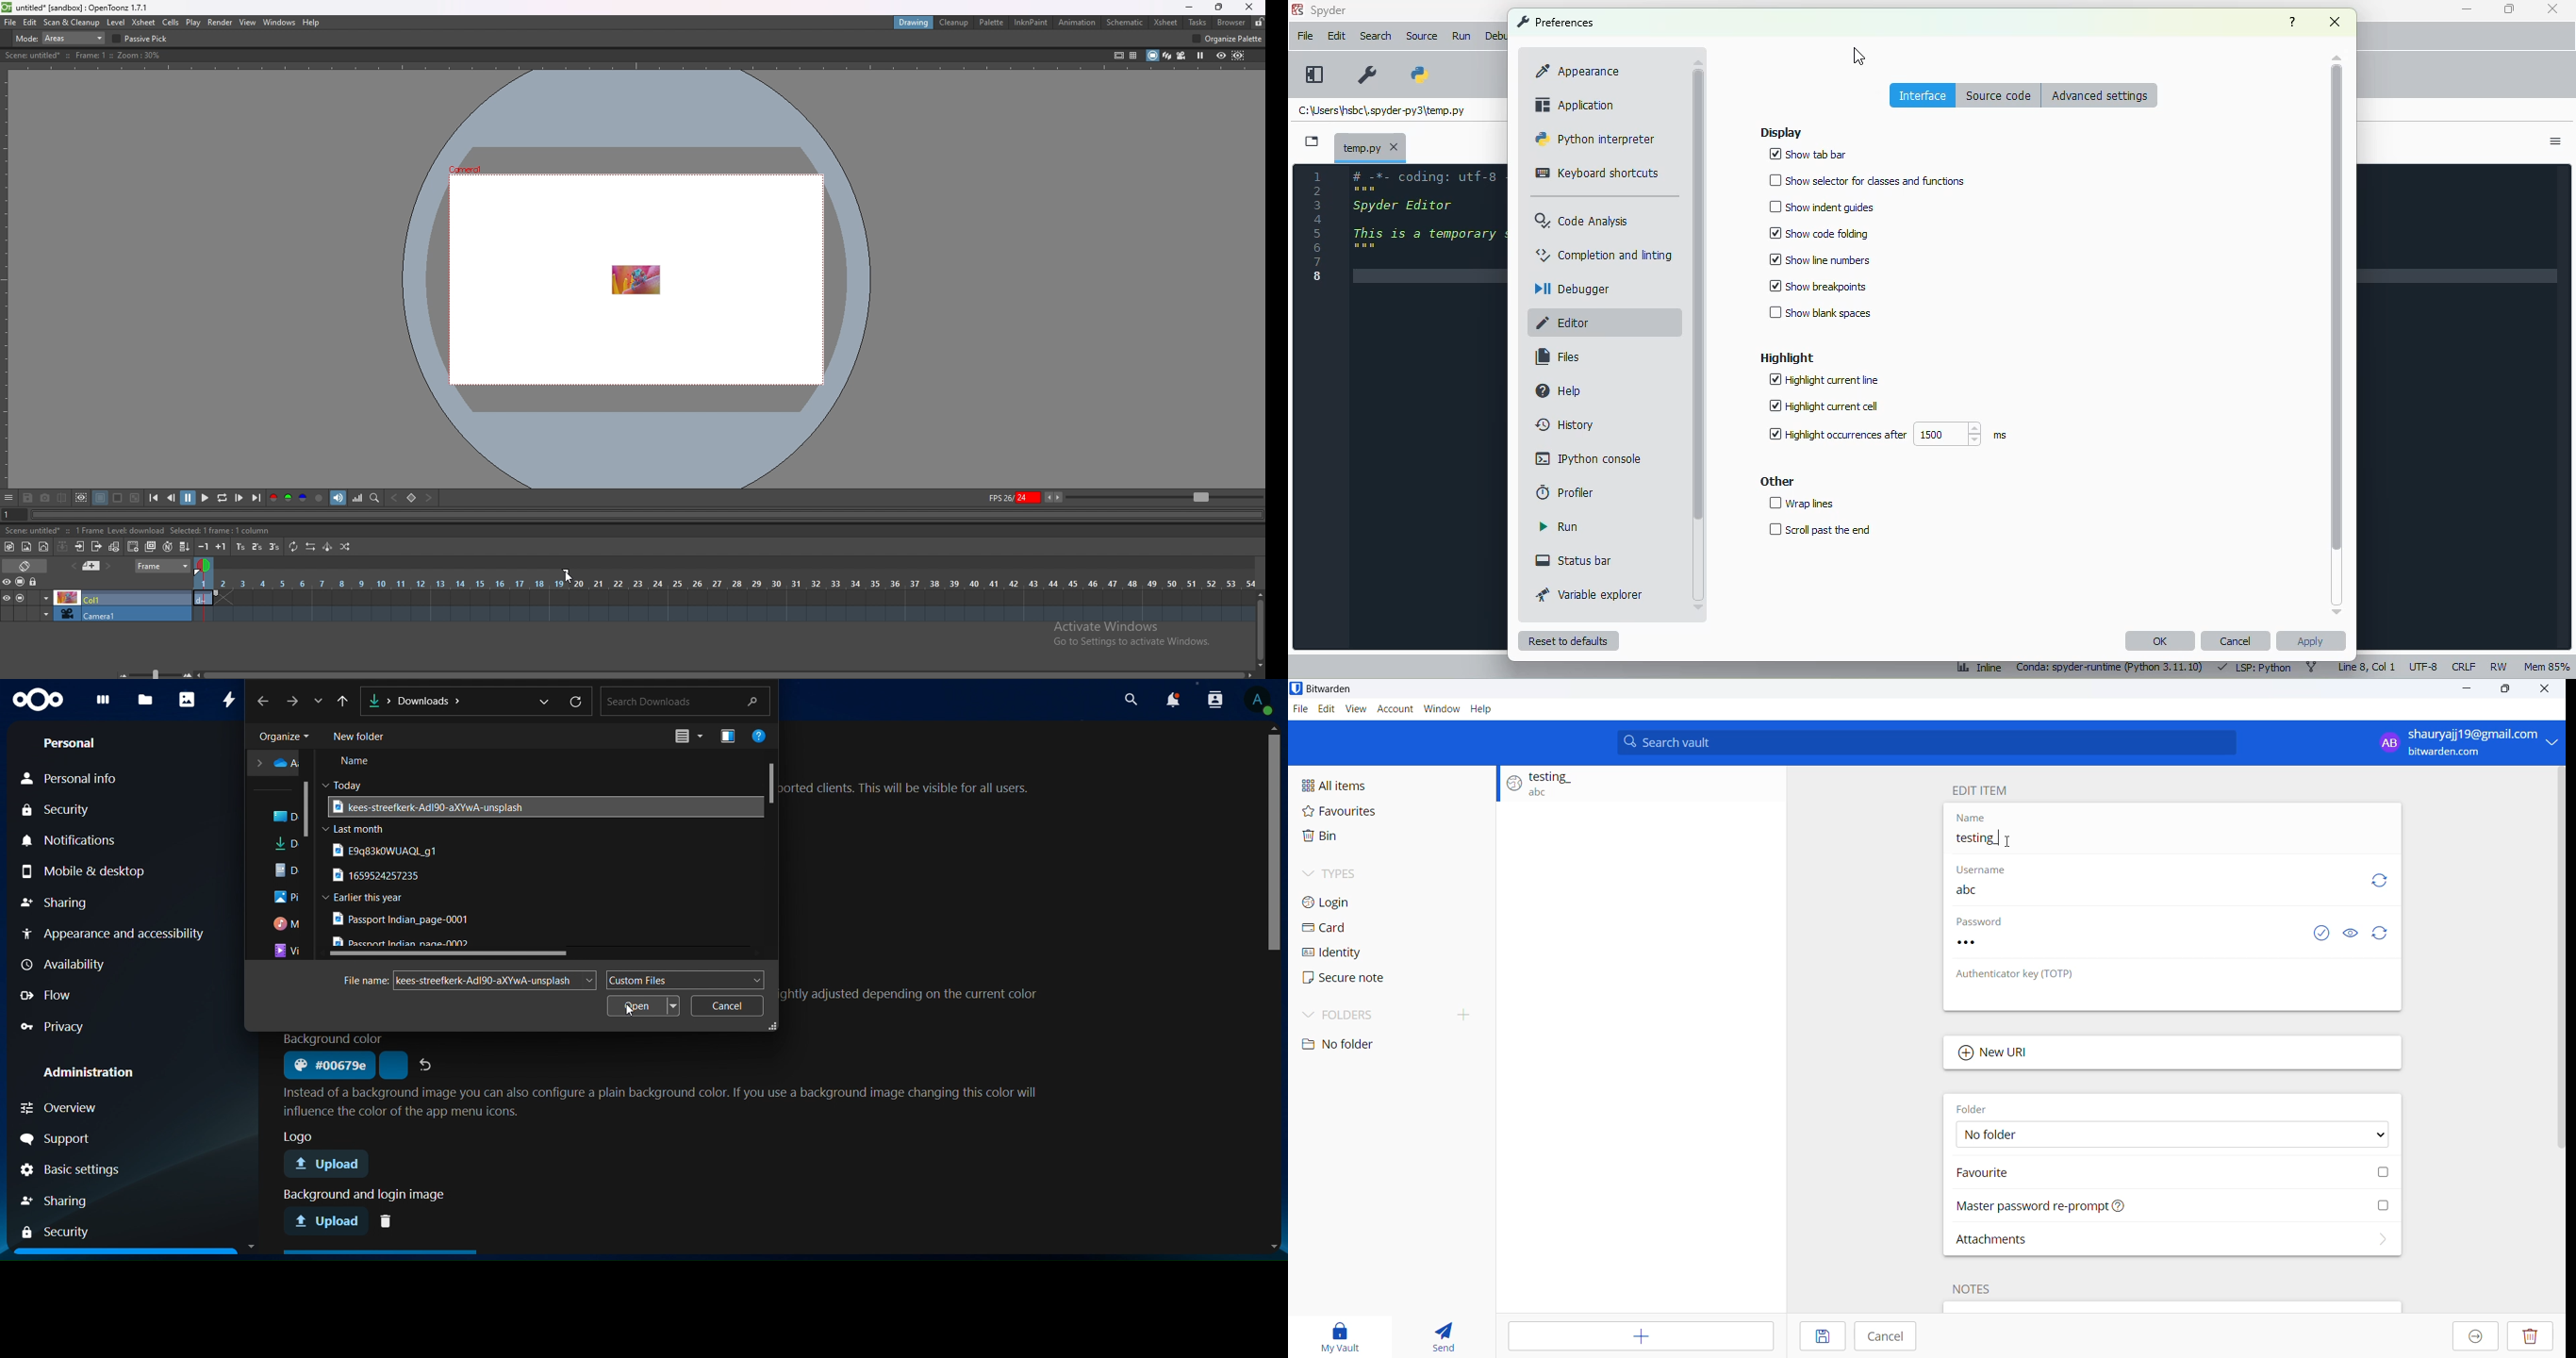 The width and height of the screenshot is (2576, 1372). Describe the element at coordinates (1259, 703) in the screenshot. I see `profile` at that location.